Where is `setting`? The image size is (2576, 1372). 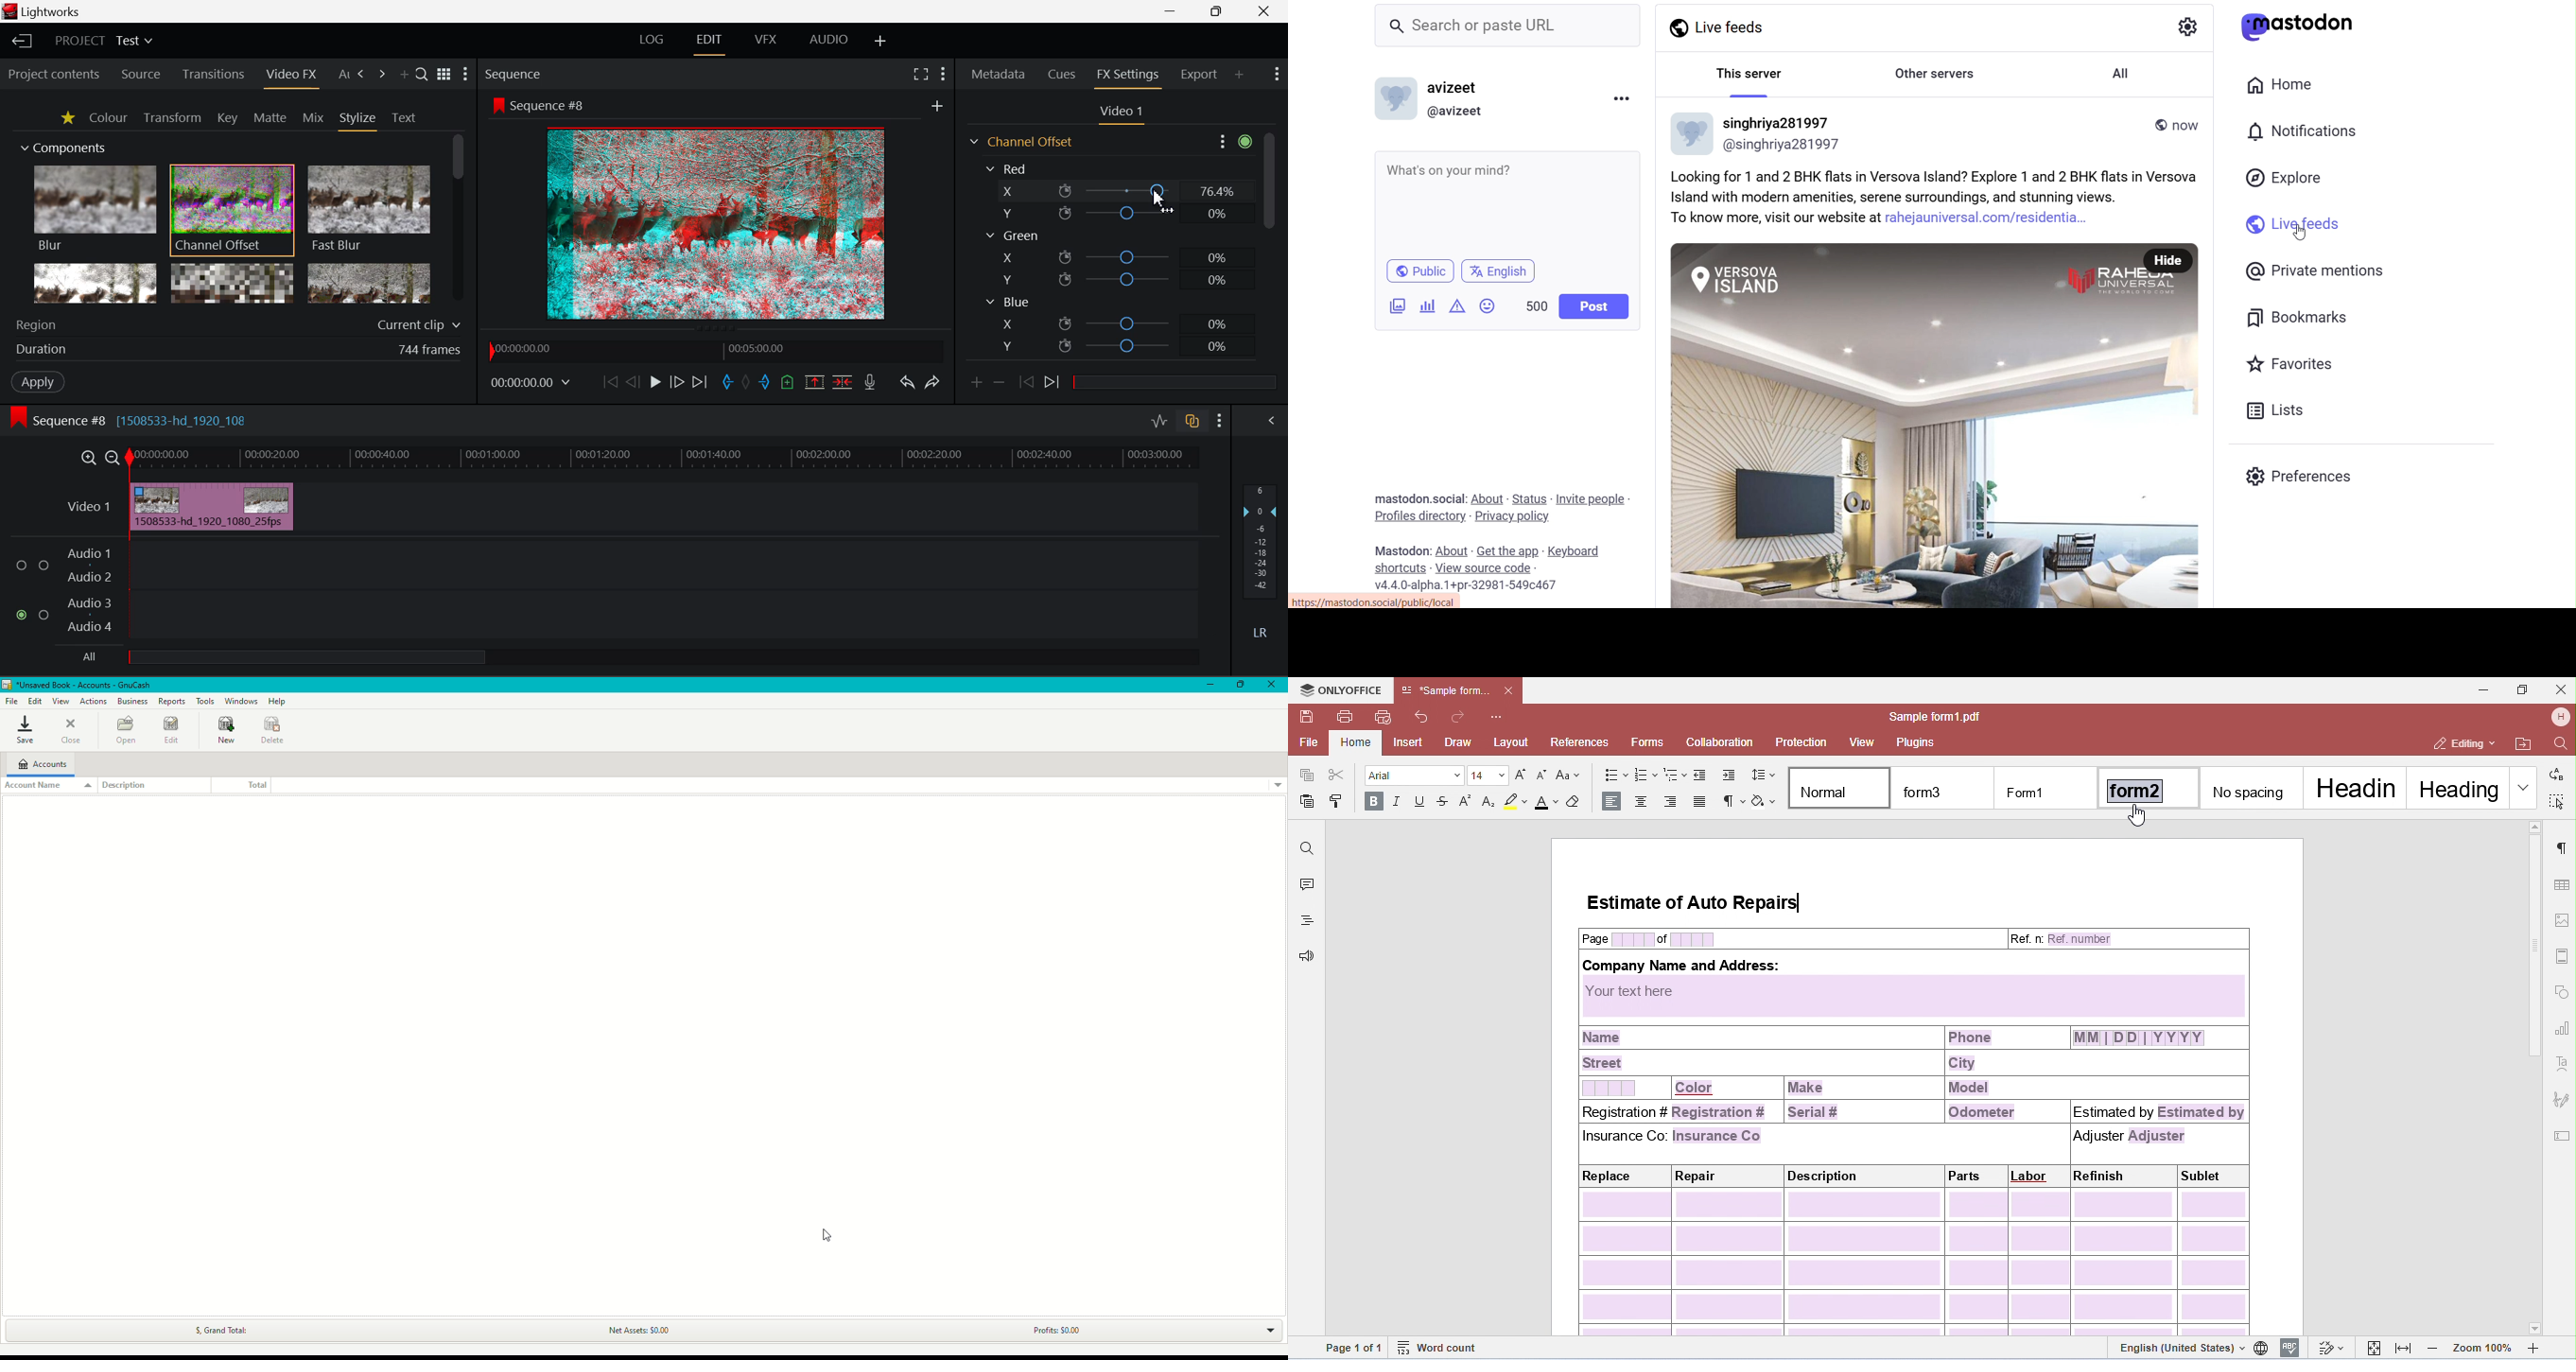 setting is located at coordinates (2189, 28).